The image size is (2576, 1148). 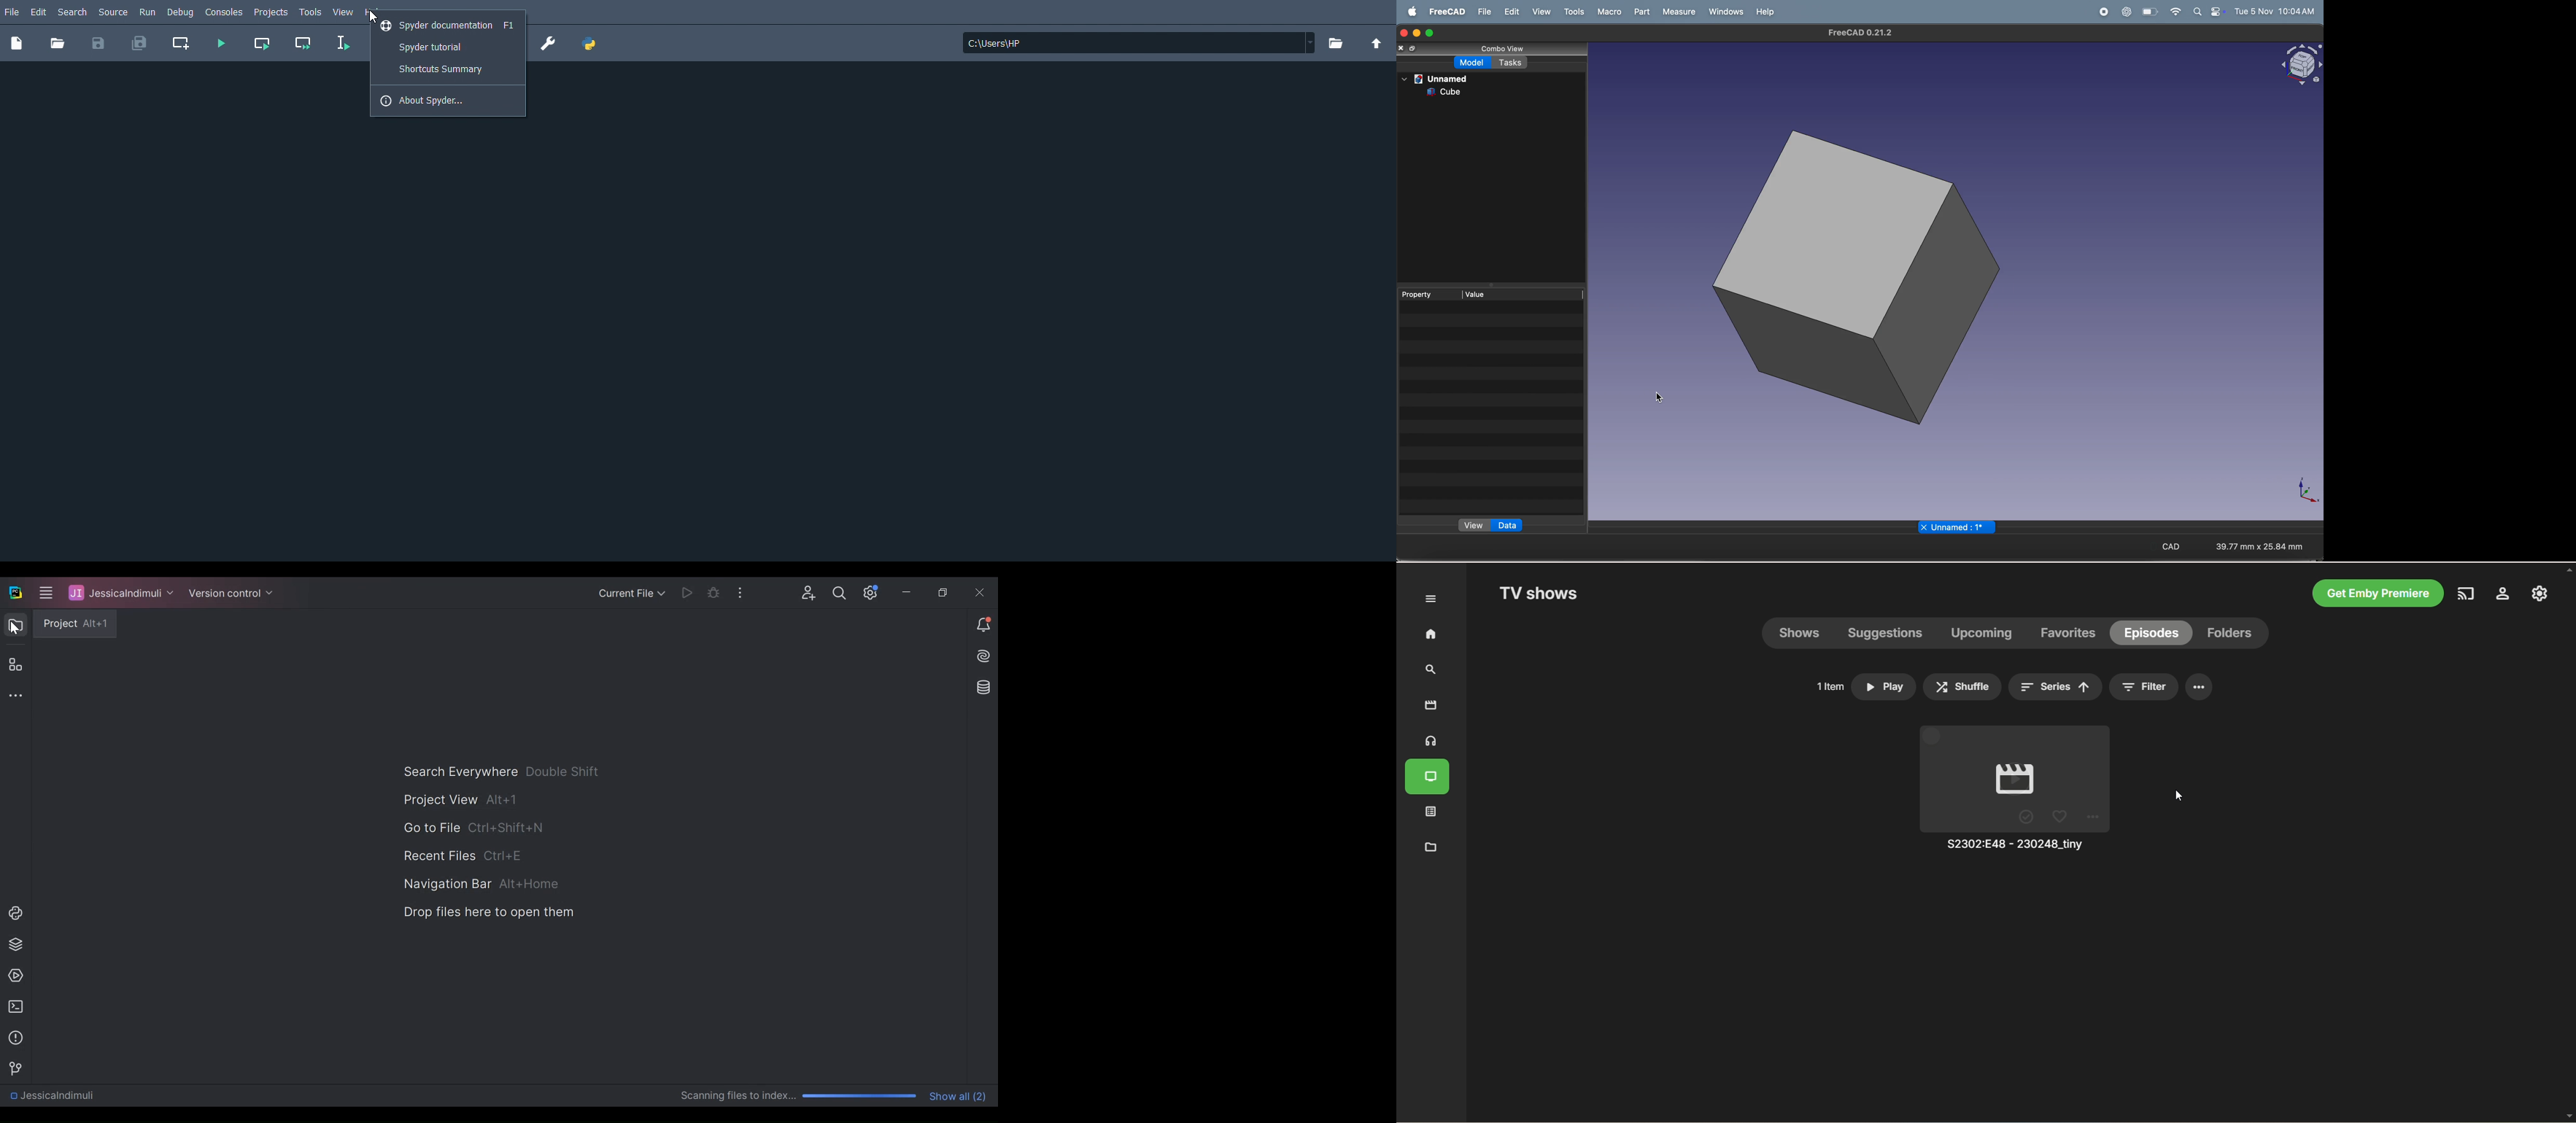 I want to click on Create new cell at the current line, so click(x=183, y=42).